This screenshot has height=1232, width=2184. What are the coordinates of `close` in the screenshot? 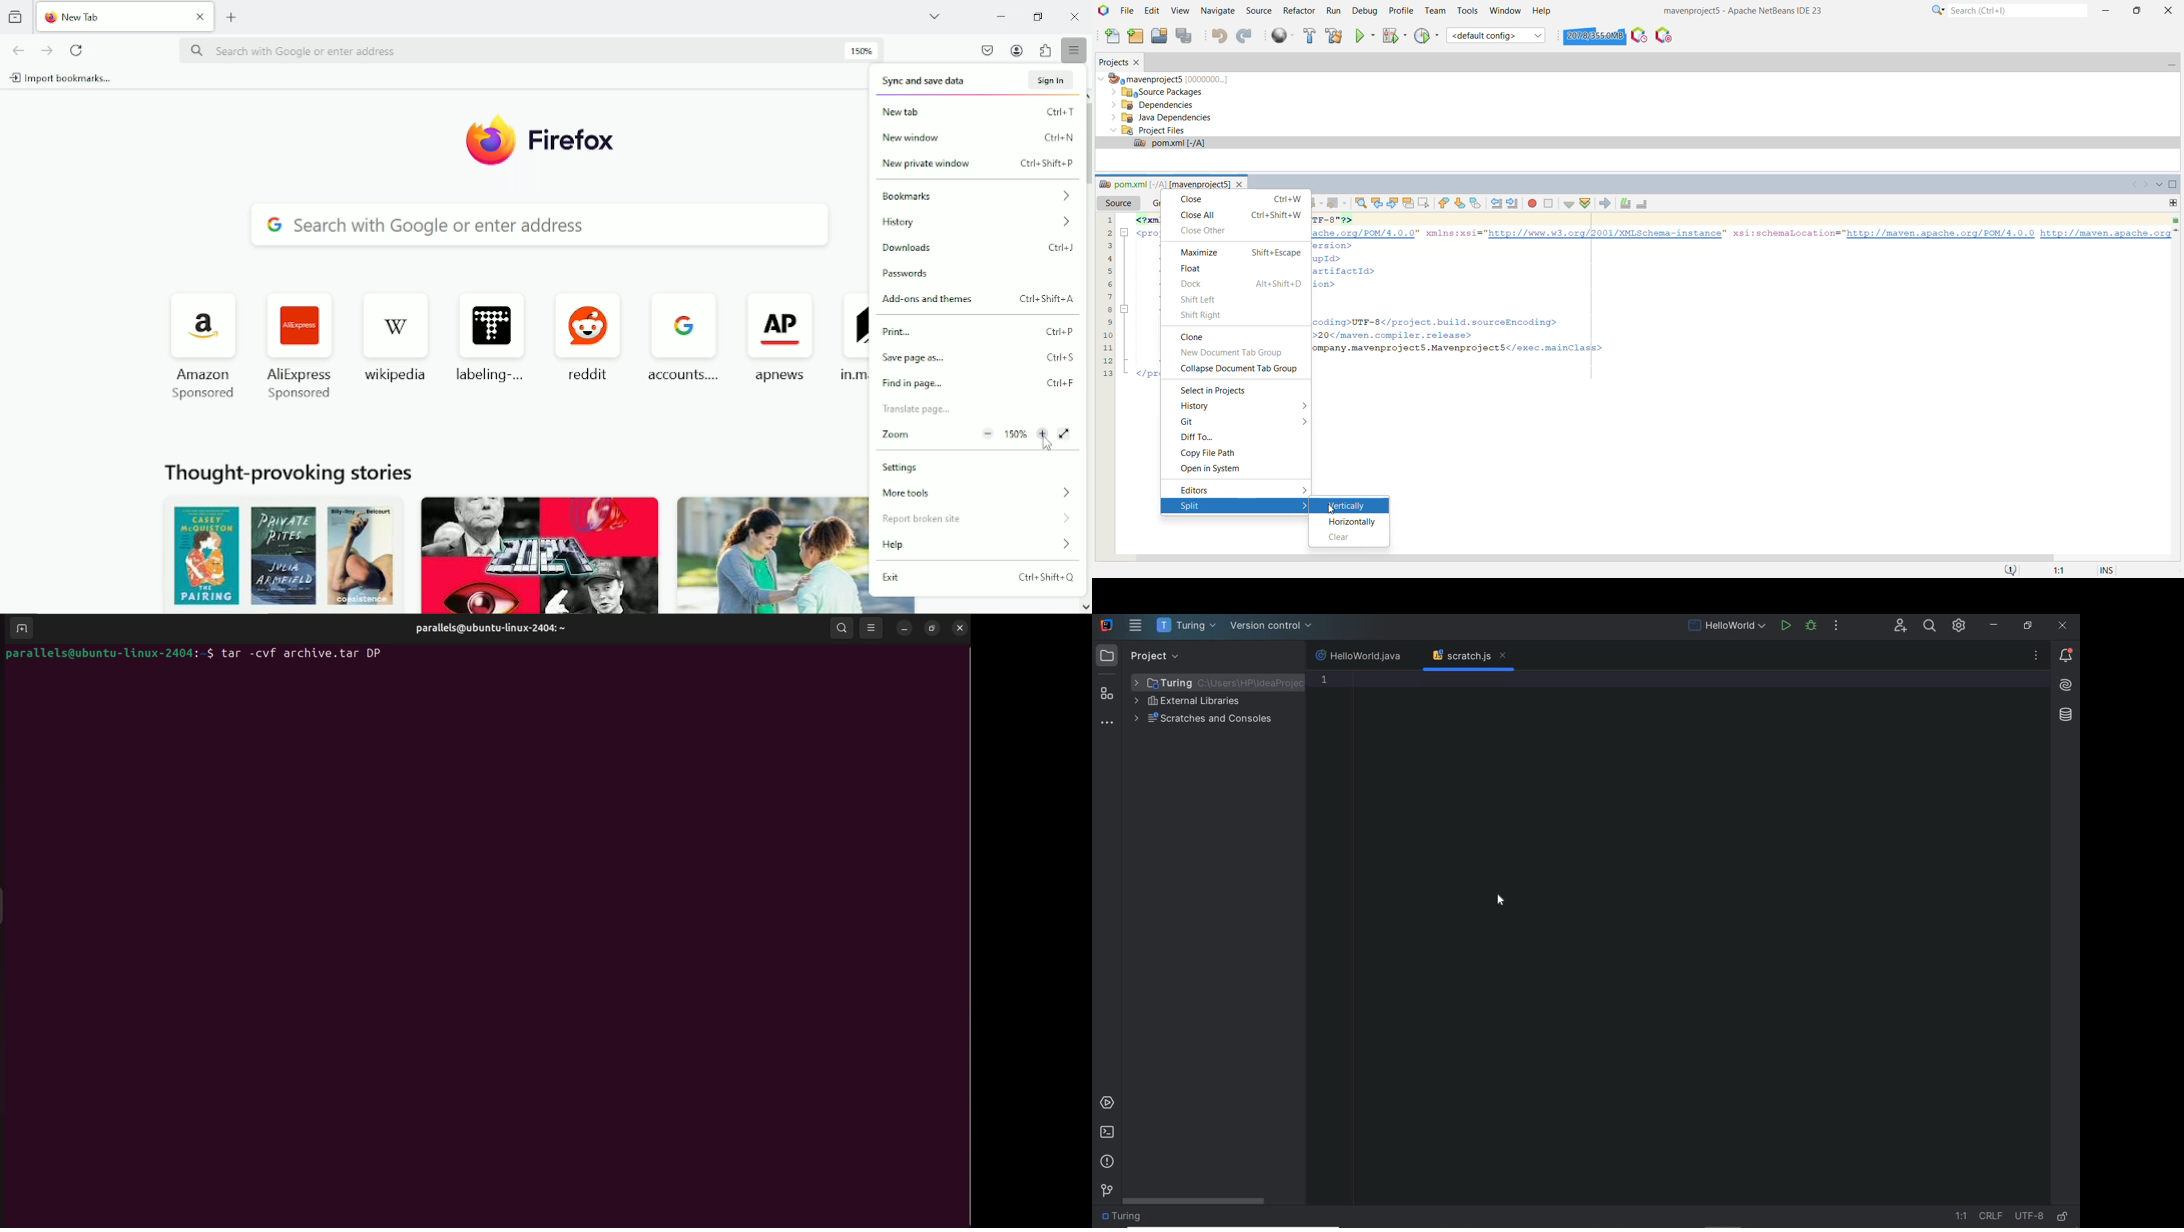 It's located at (961, 628).